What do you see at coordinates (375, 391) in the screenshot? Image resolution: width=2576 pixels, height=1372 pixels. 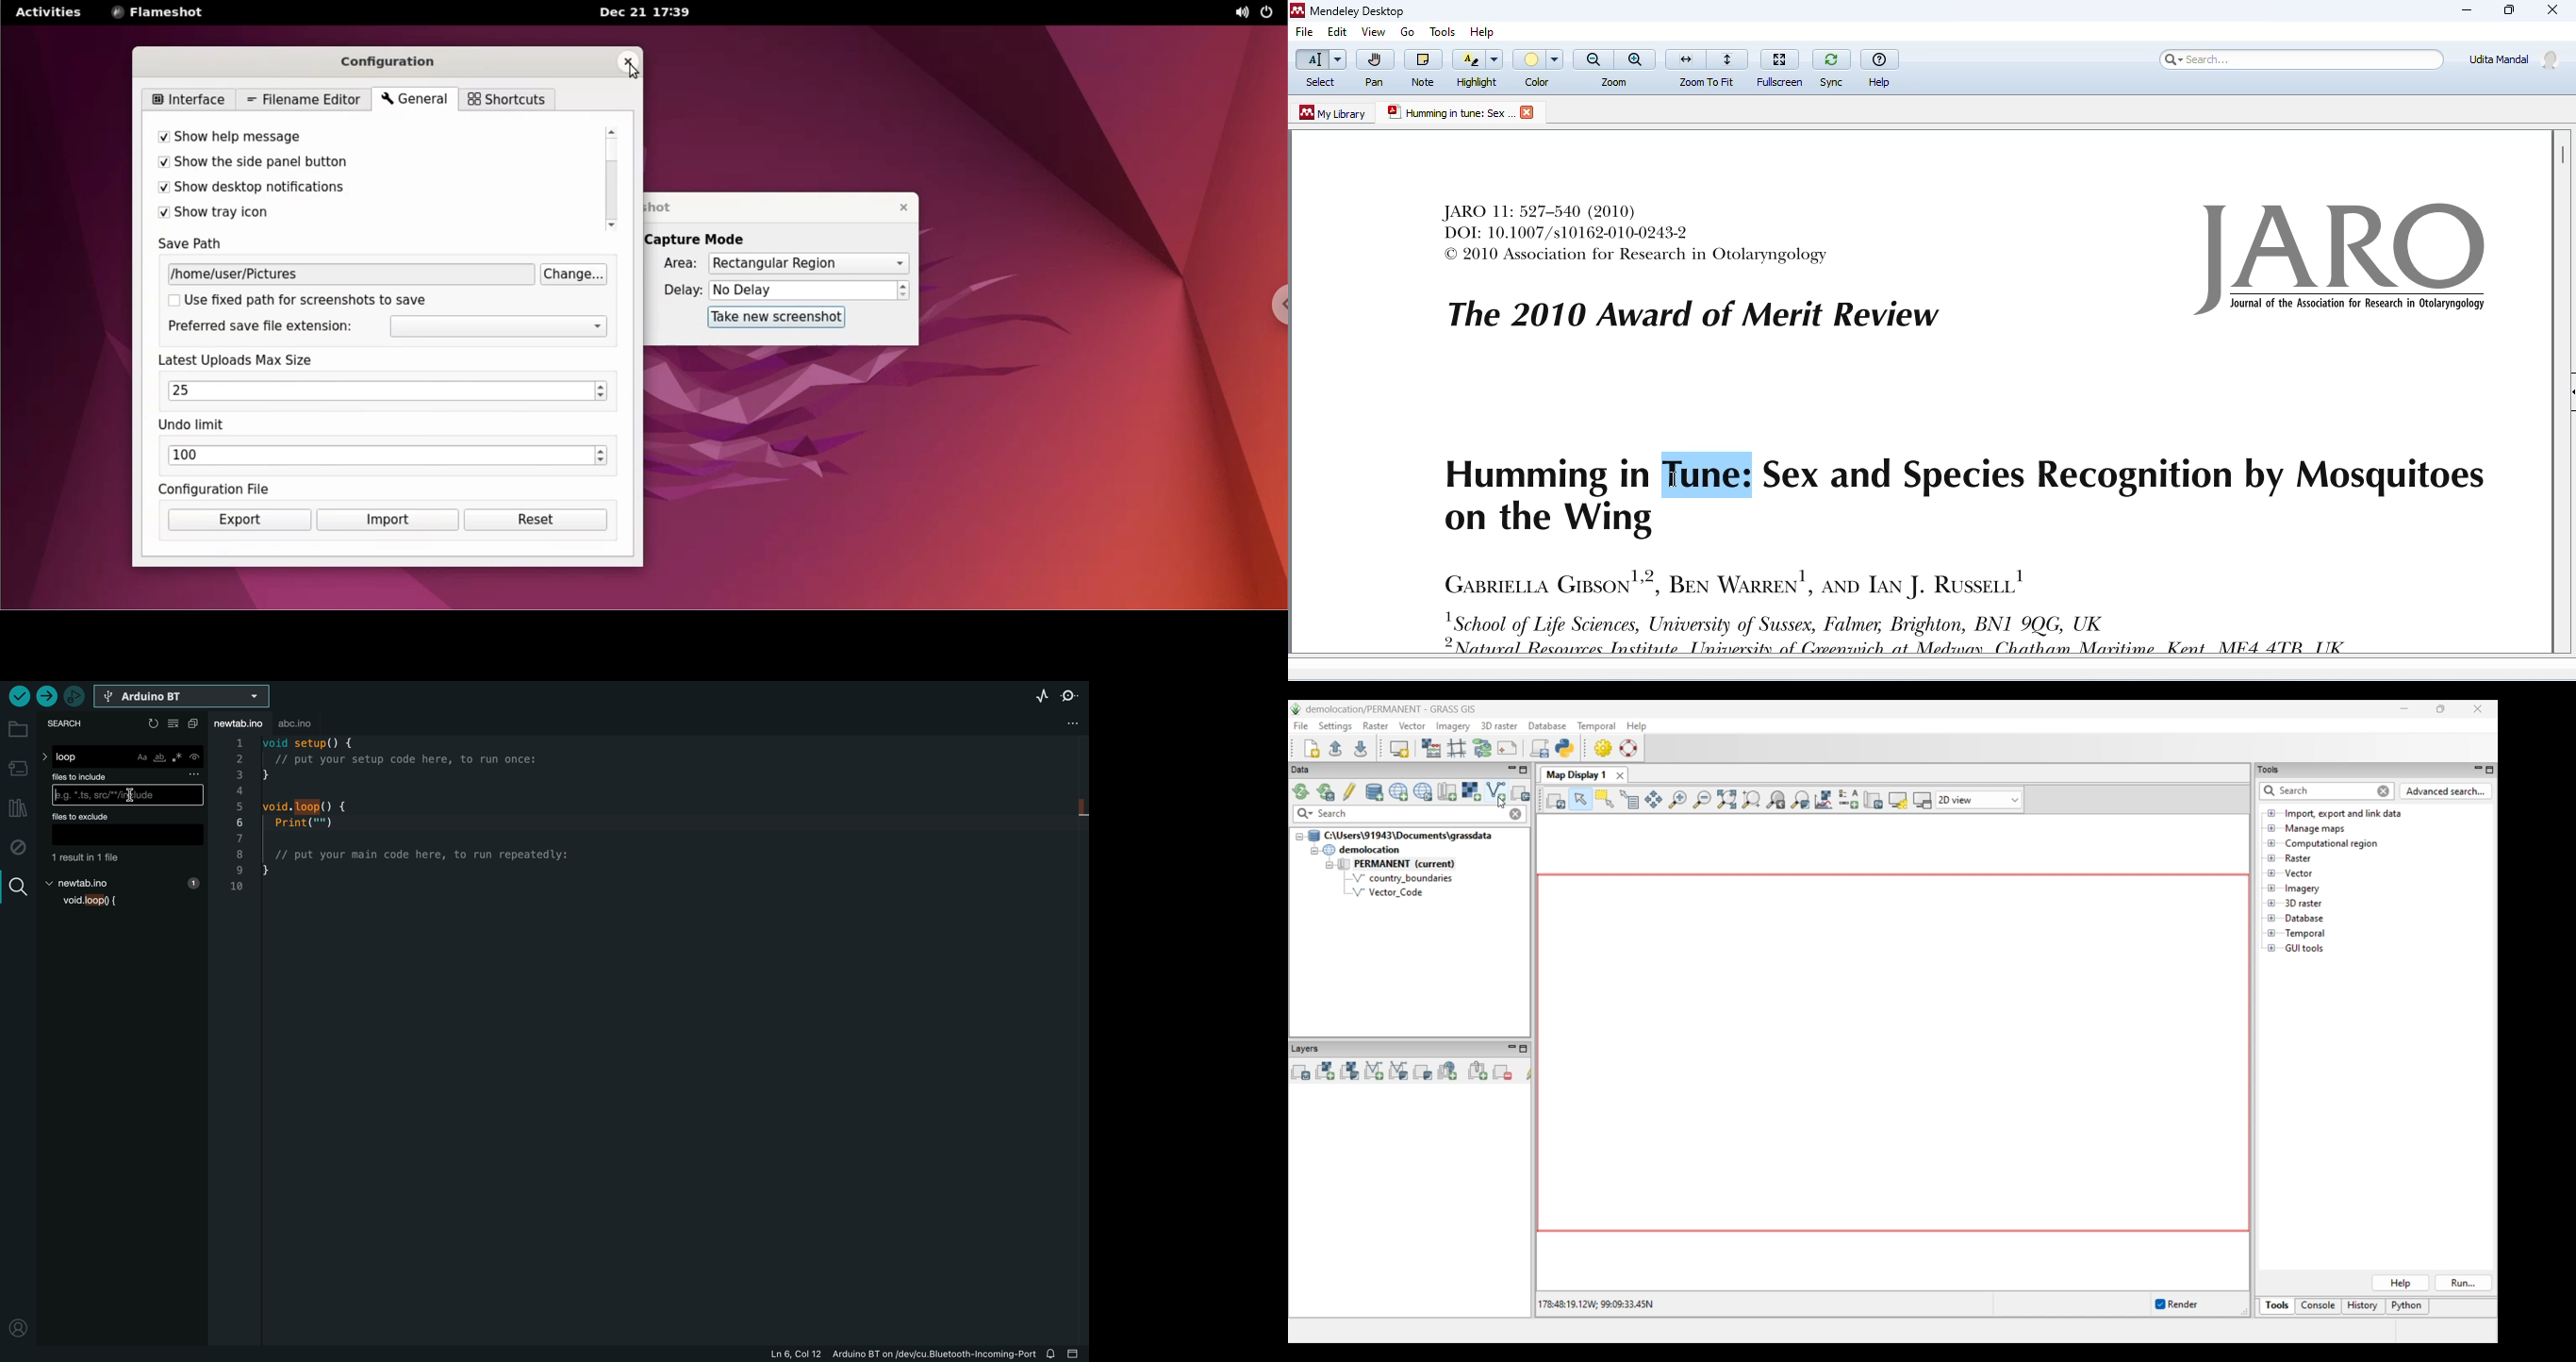 I see `upload max size input box` at bounding box center [375, 391].